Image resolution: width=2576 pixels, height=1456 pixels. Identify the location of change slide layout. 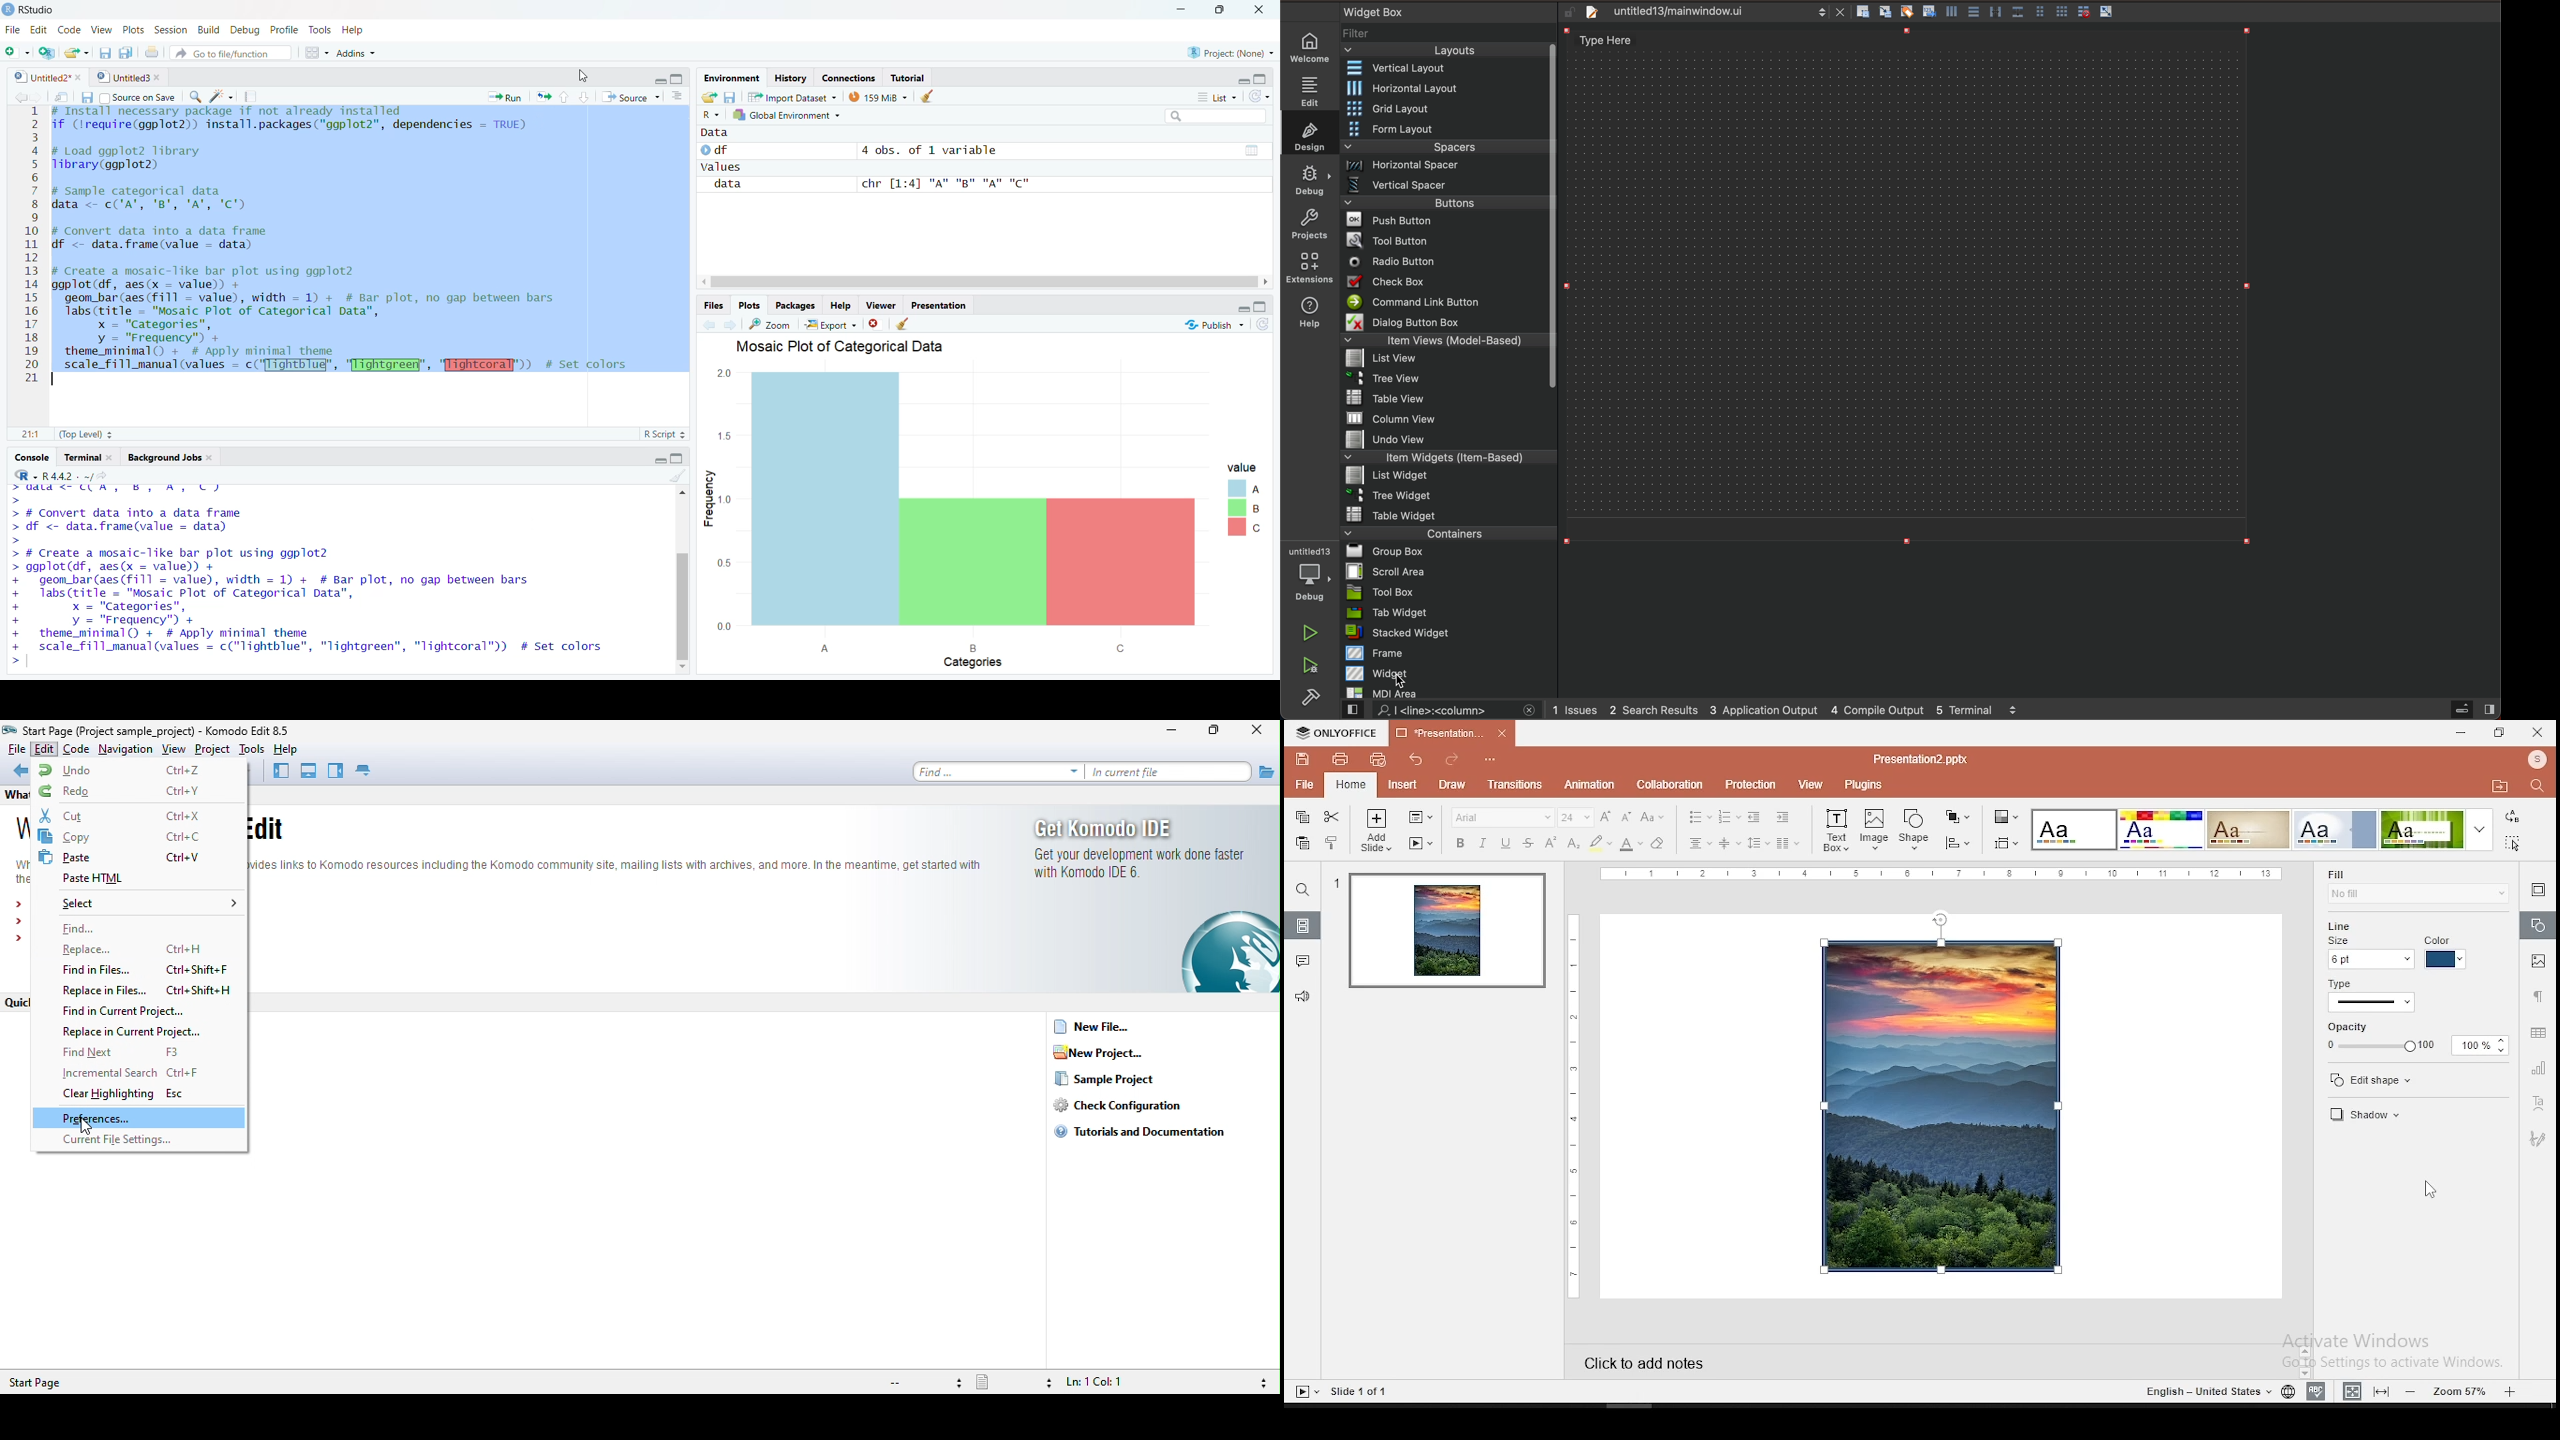
(1419, 817).